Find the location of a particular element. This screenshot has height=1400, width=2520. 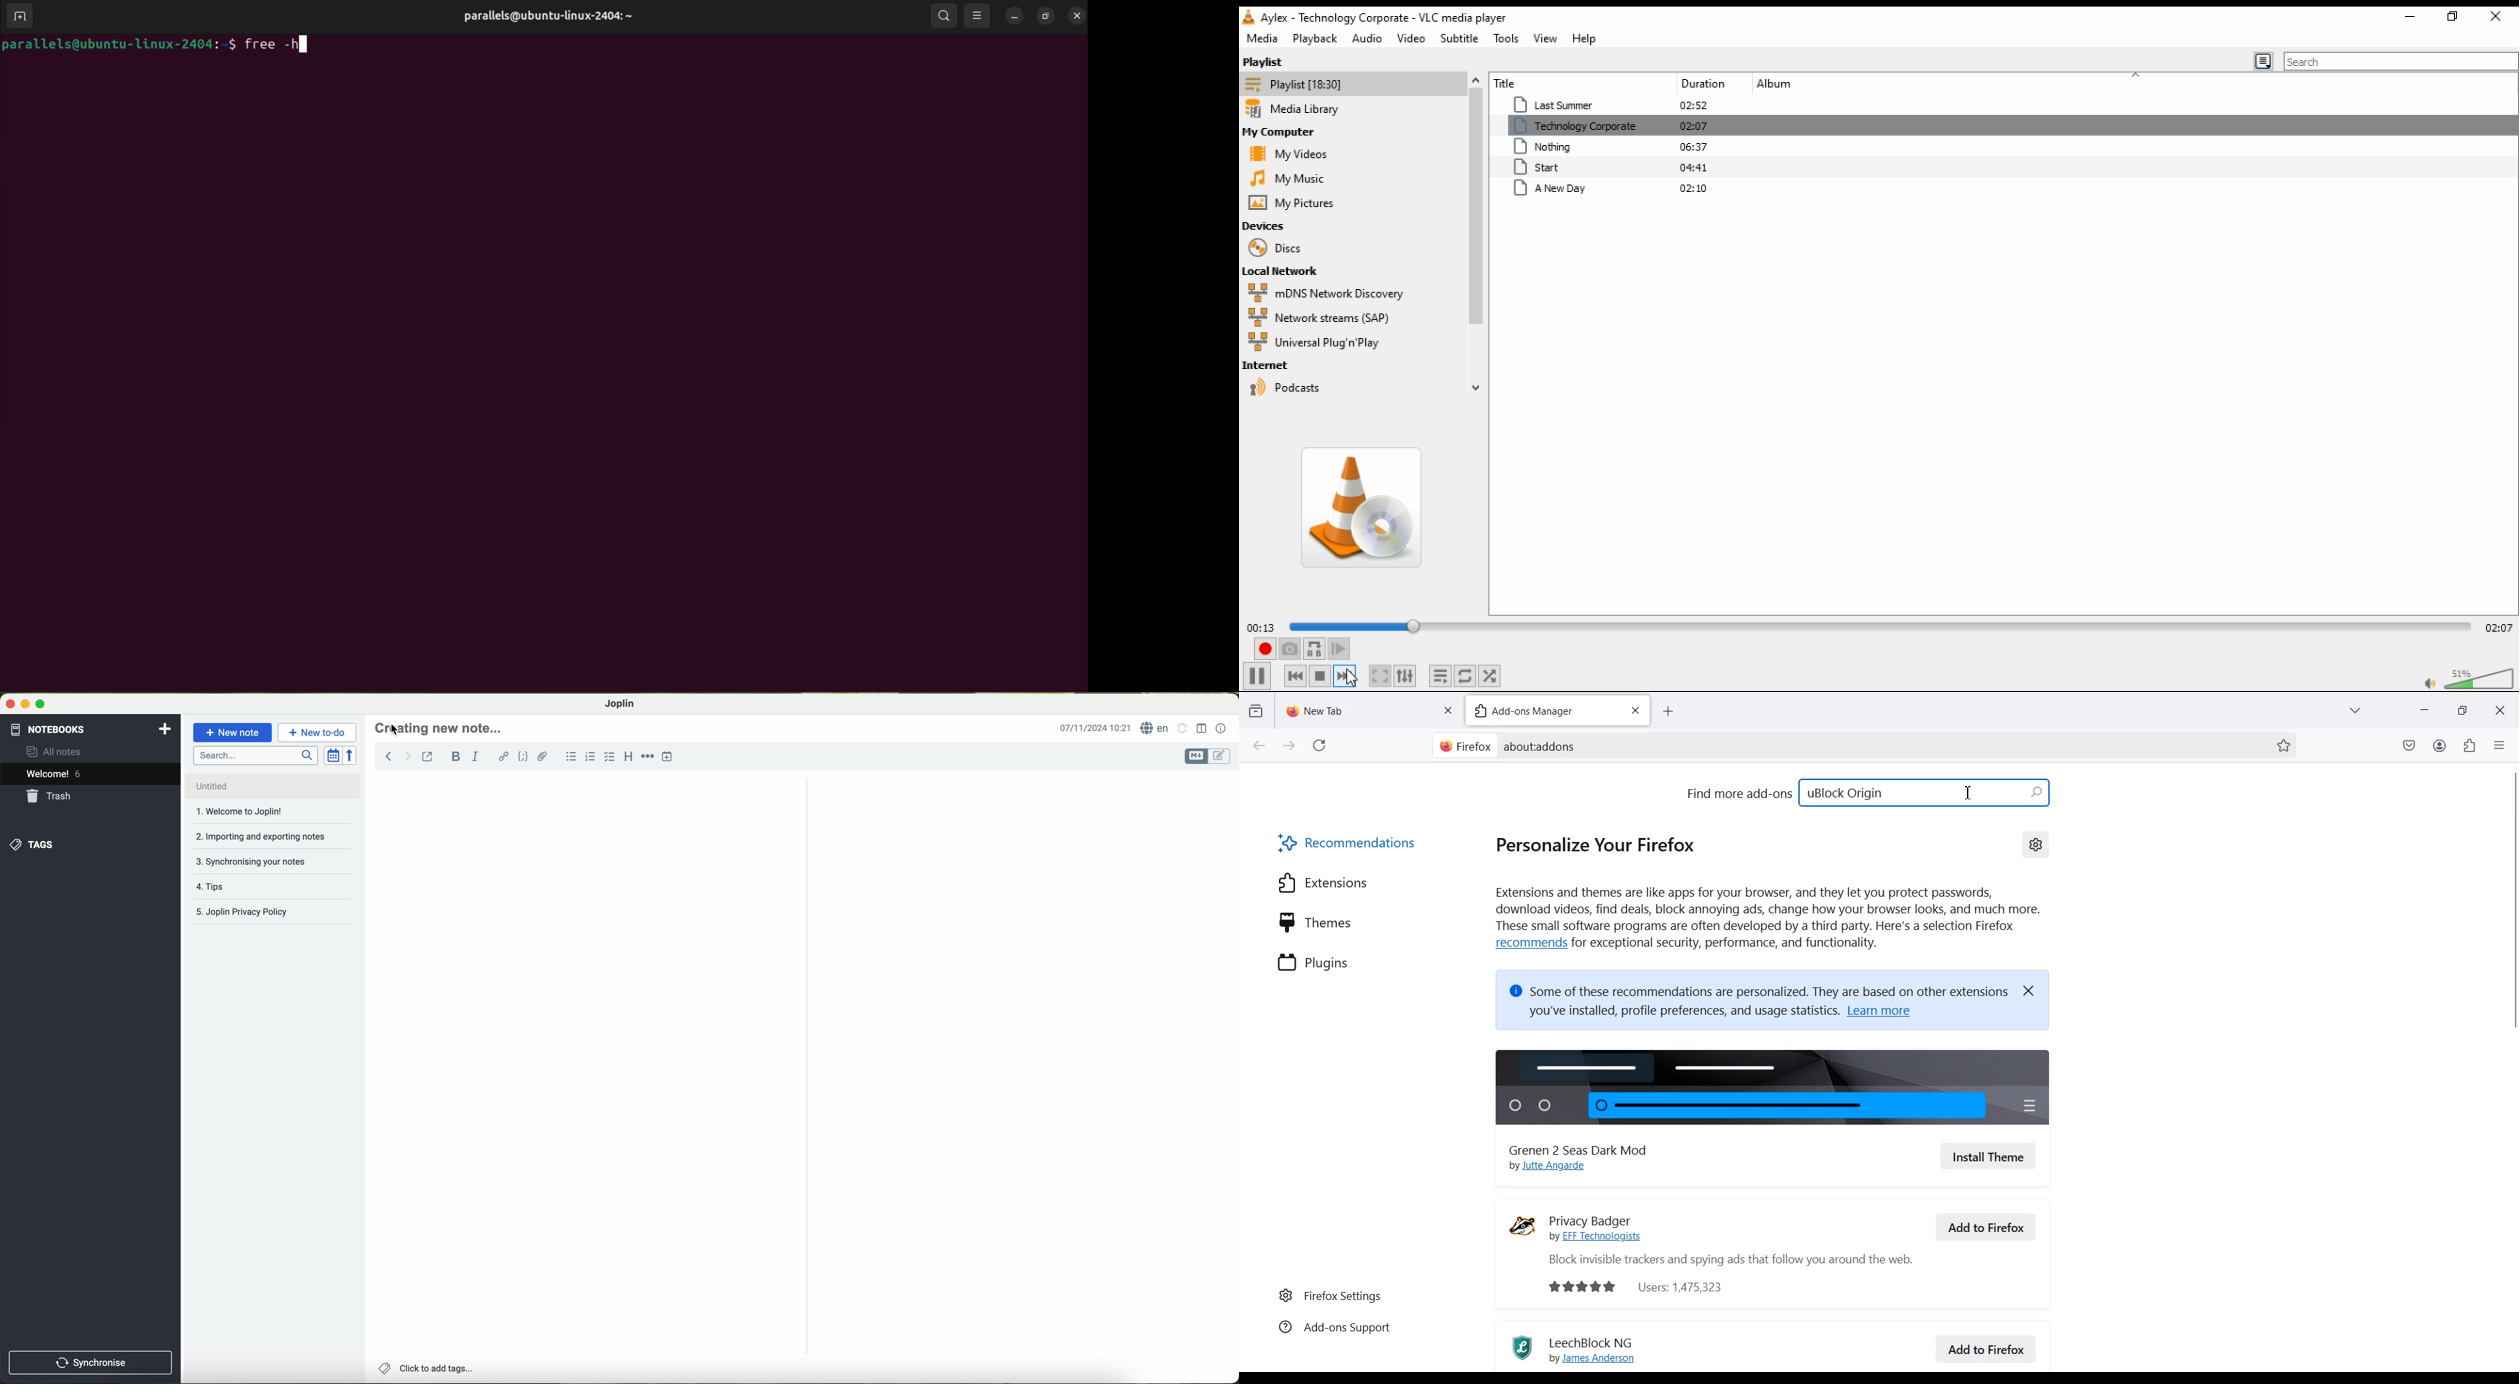

Vertical scroll bar is located at coordinates (2511, 1079).